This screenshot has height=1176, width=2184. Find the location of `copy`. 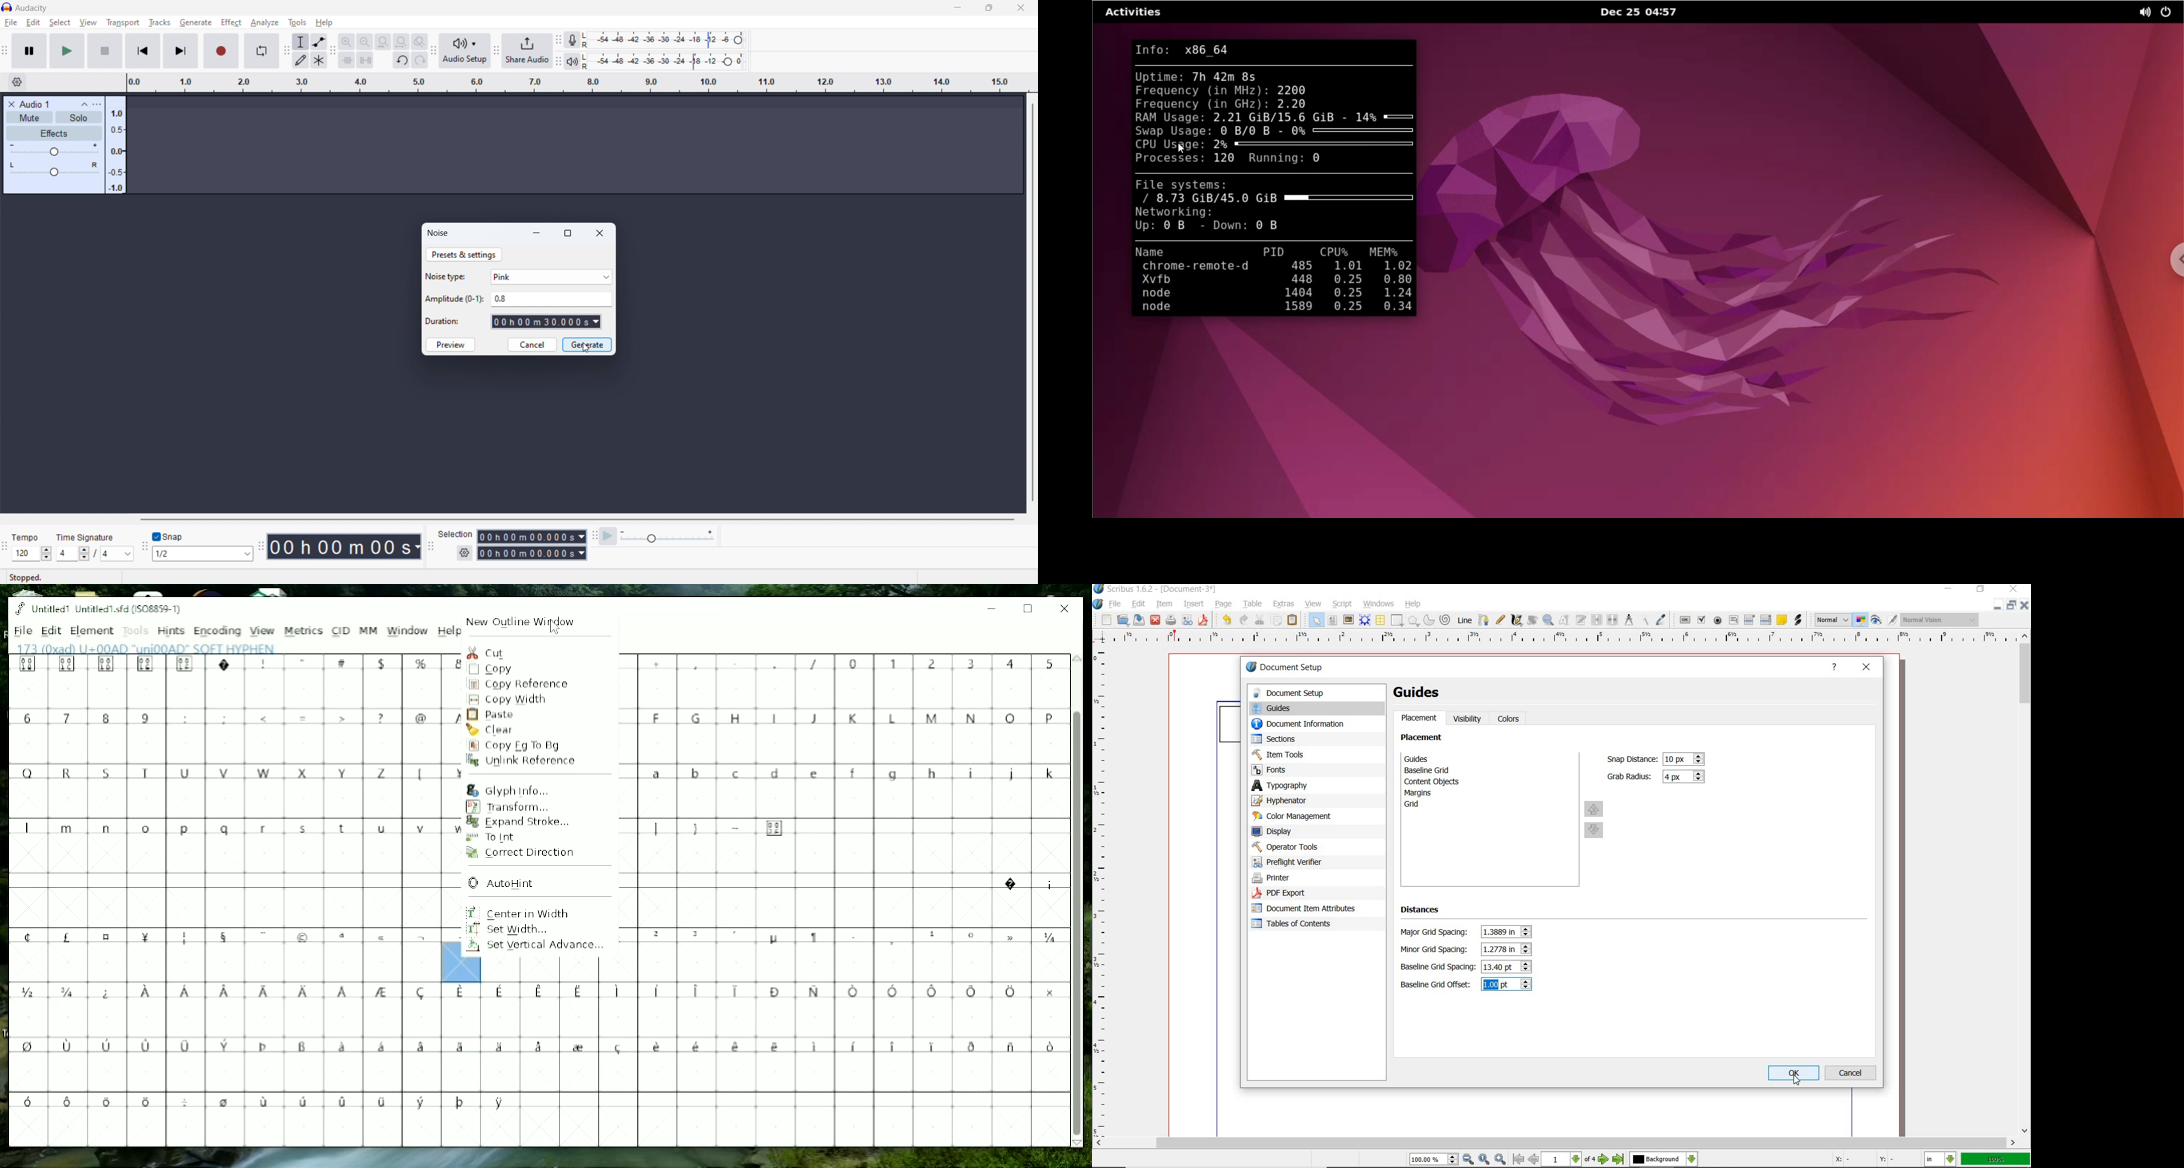

copy is located at coordinates (1277, 621).